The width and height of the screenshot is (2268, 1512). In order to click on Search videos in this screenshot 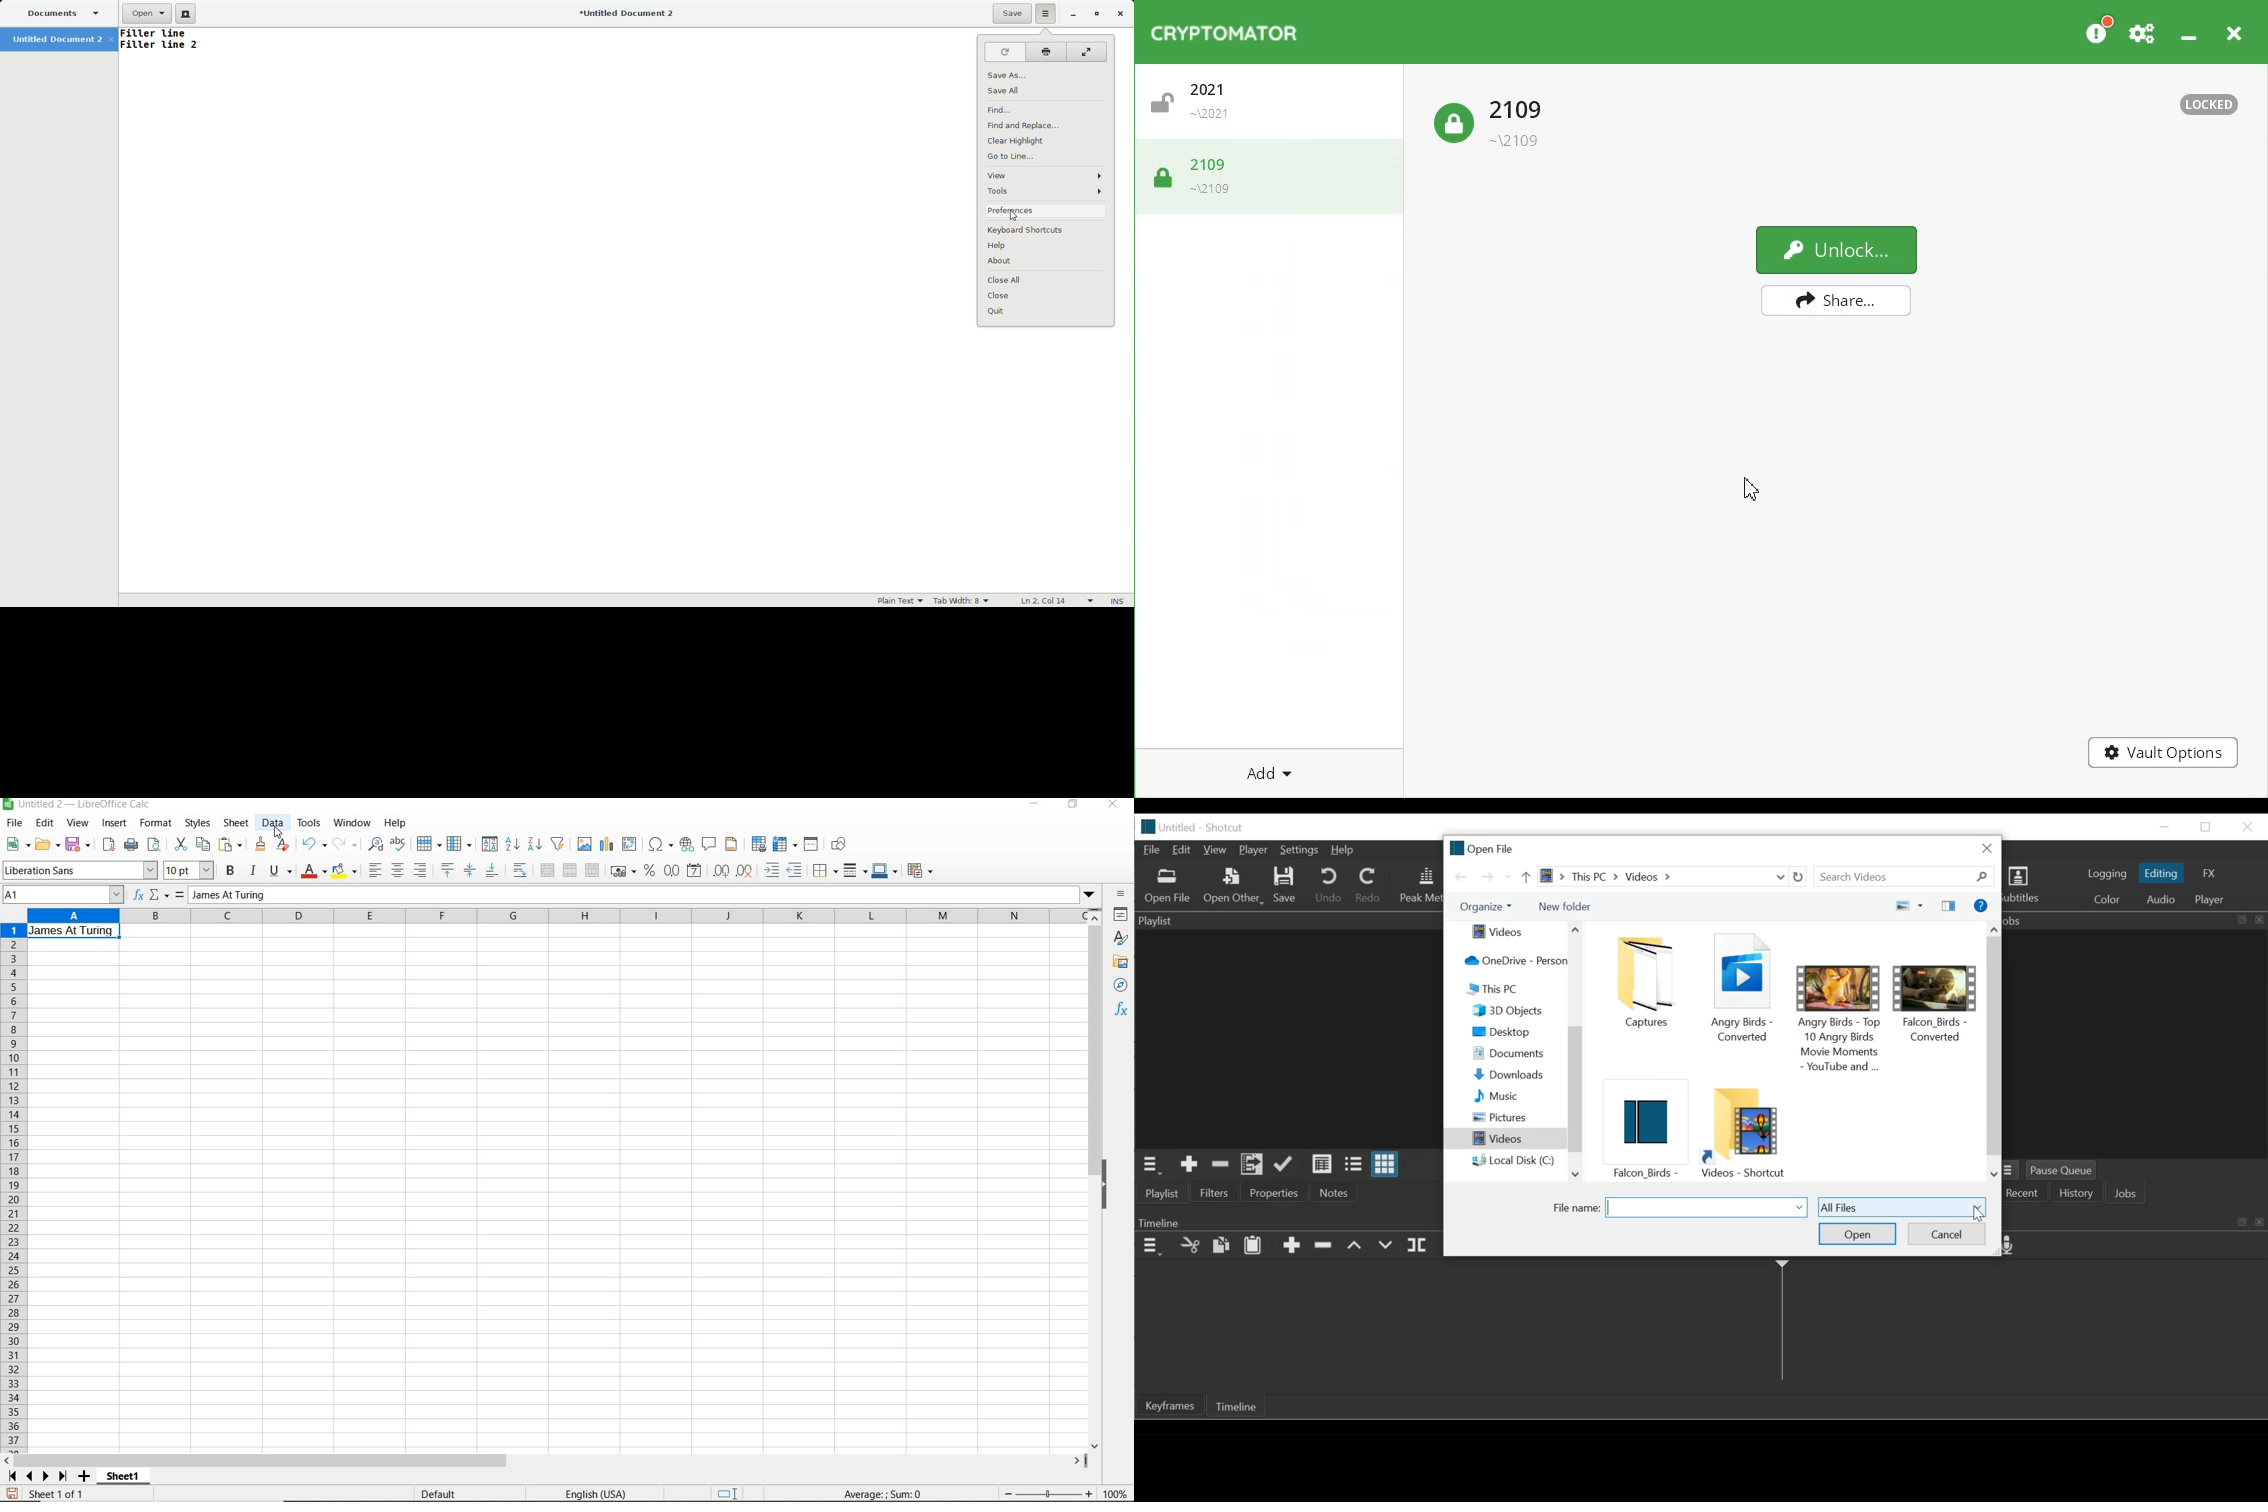, I will do `click(1907, 877)`.